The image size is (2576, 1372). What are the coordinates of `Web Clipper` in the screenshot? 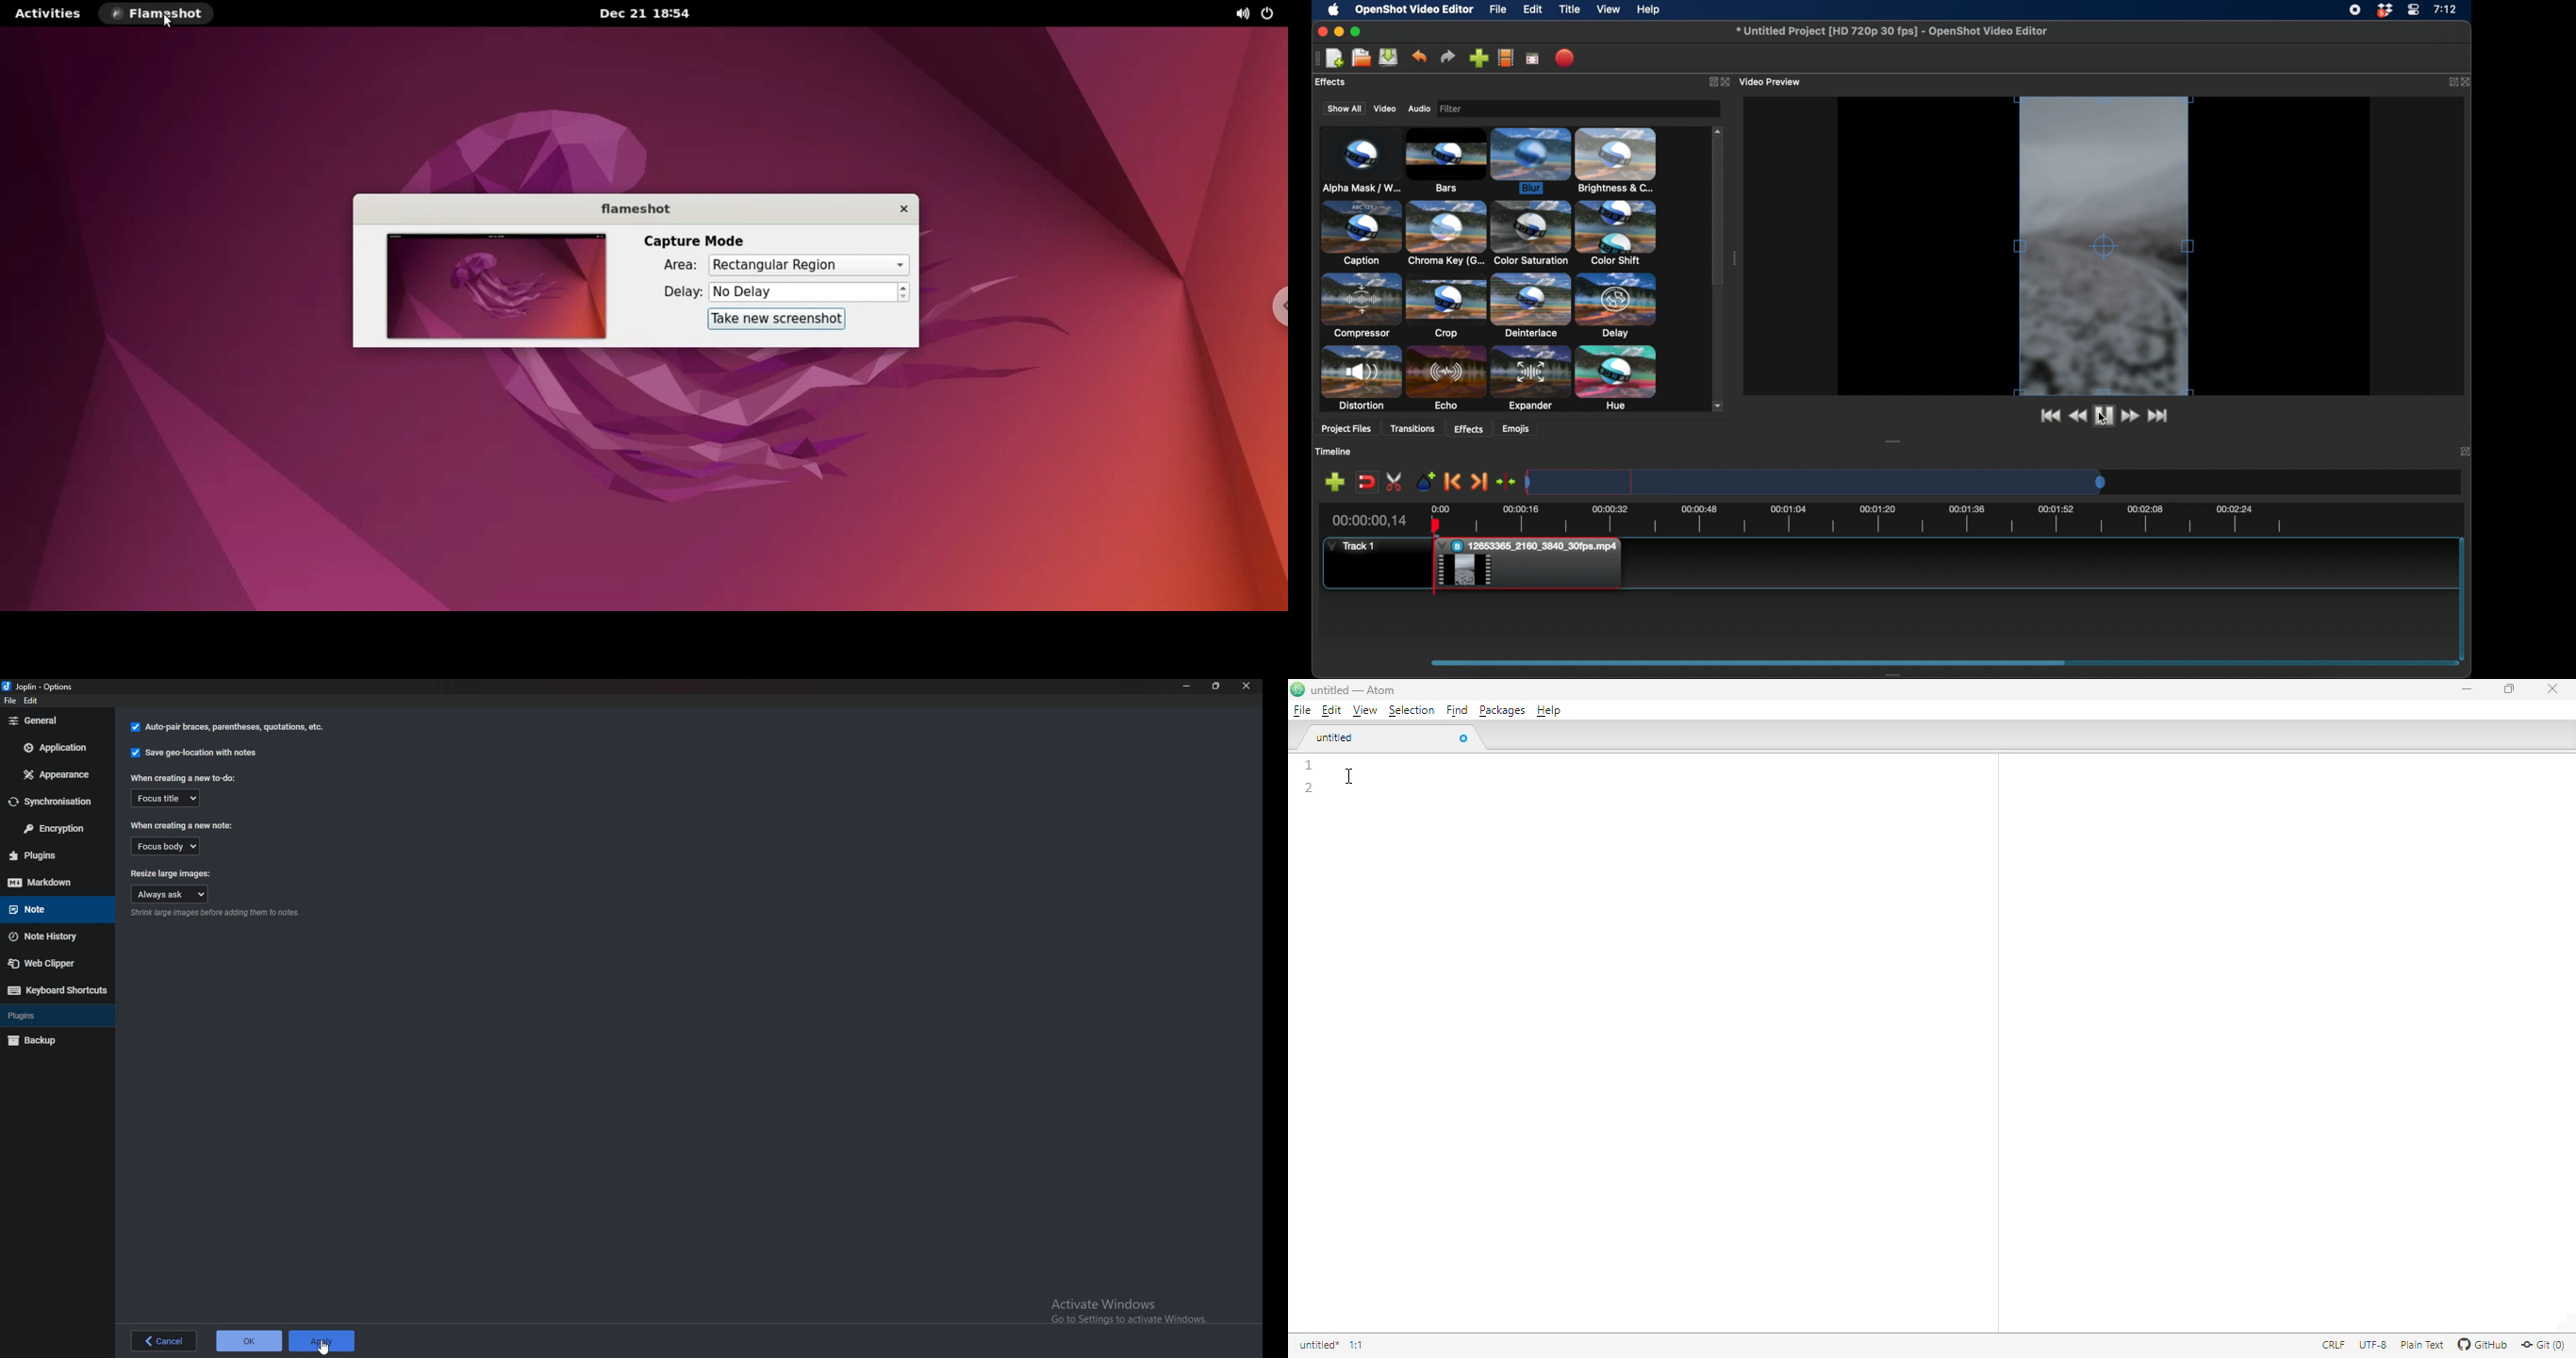 It's located at (53, 965).